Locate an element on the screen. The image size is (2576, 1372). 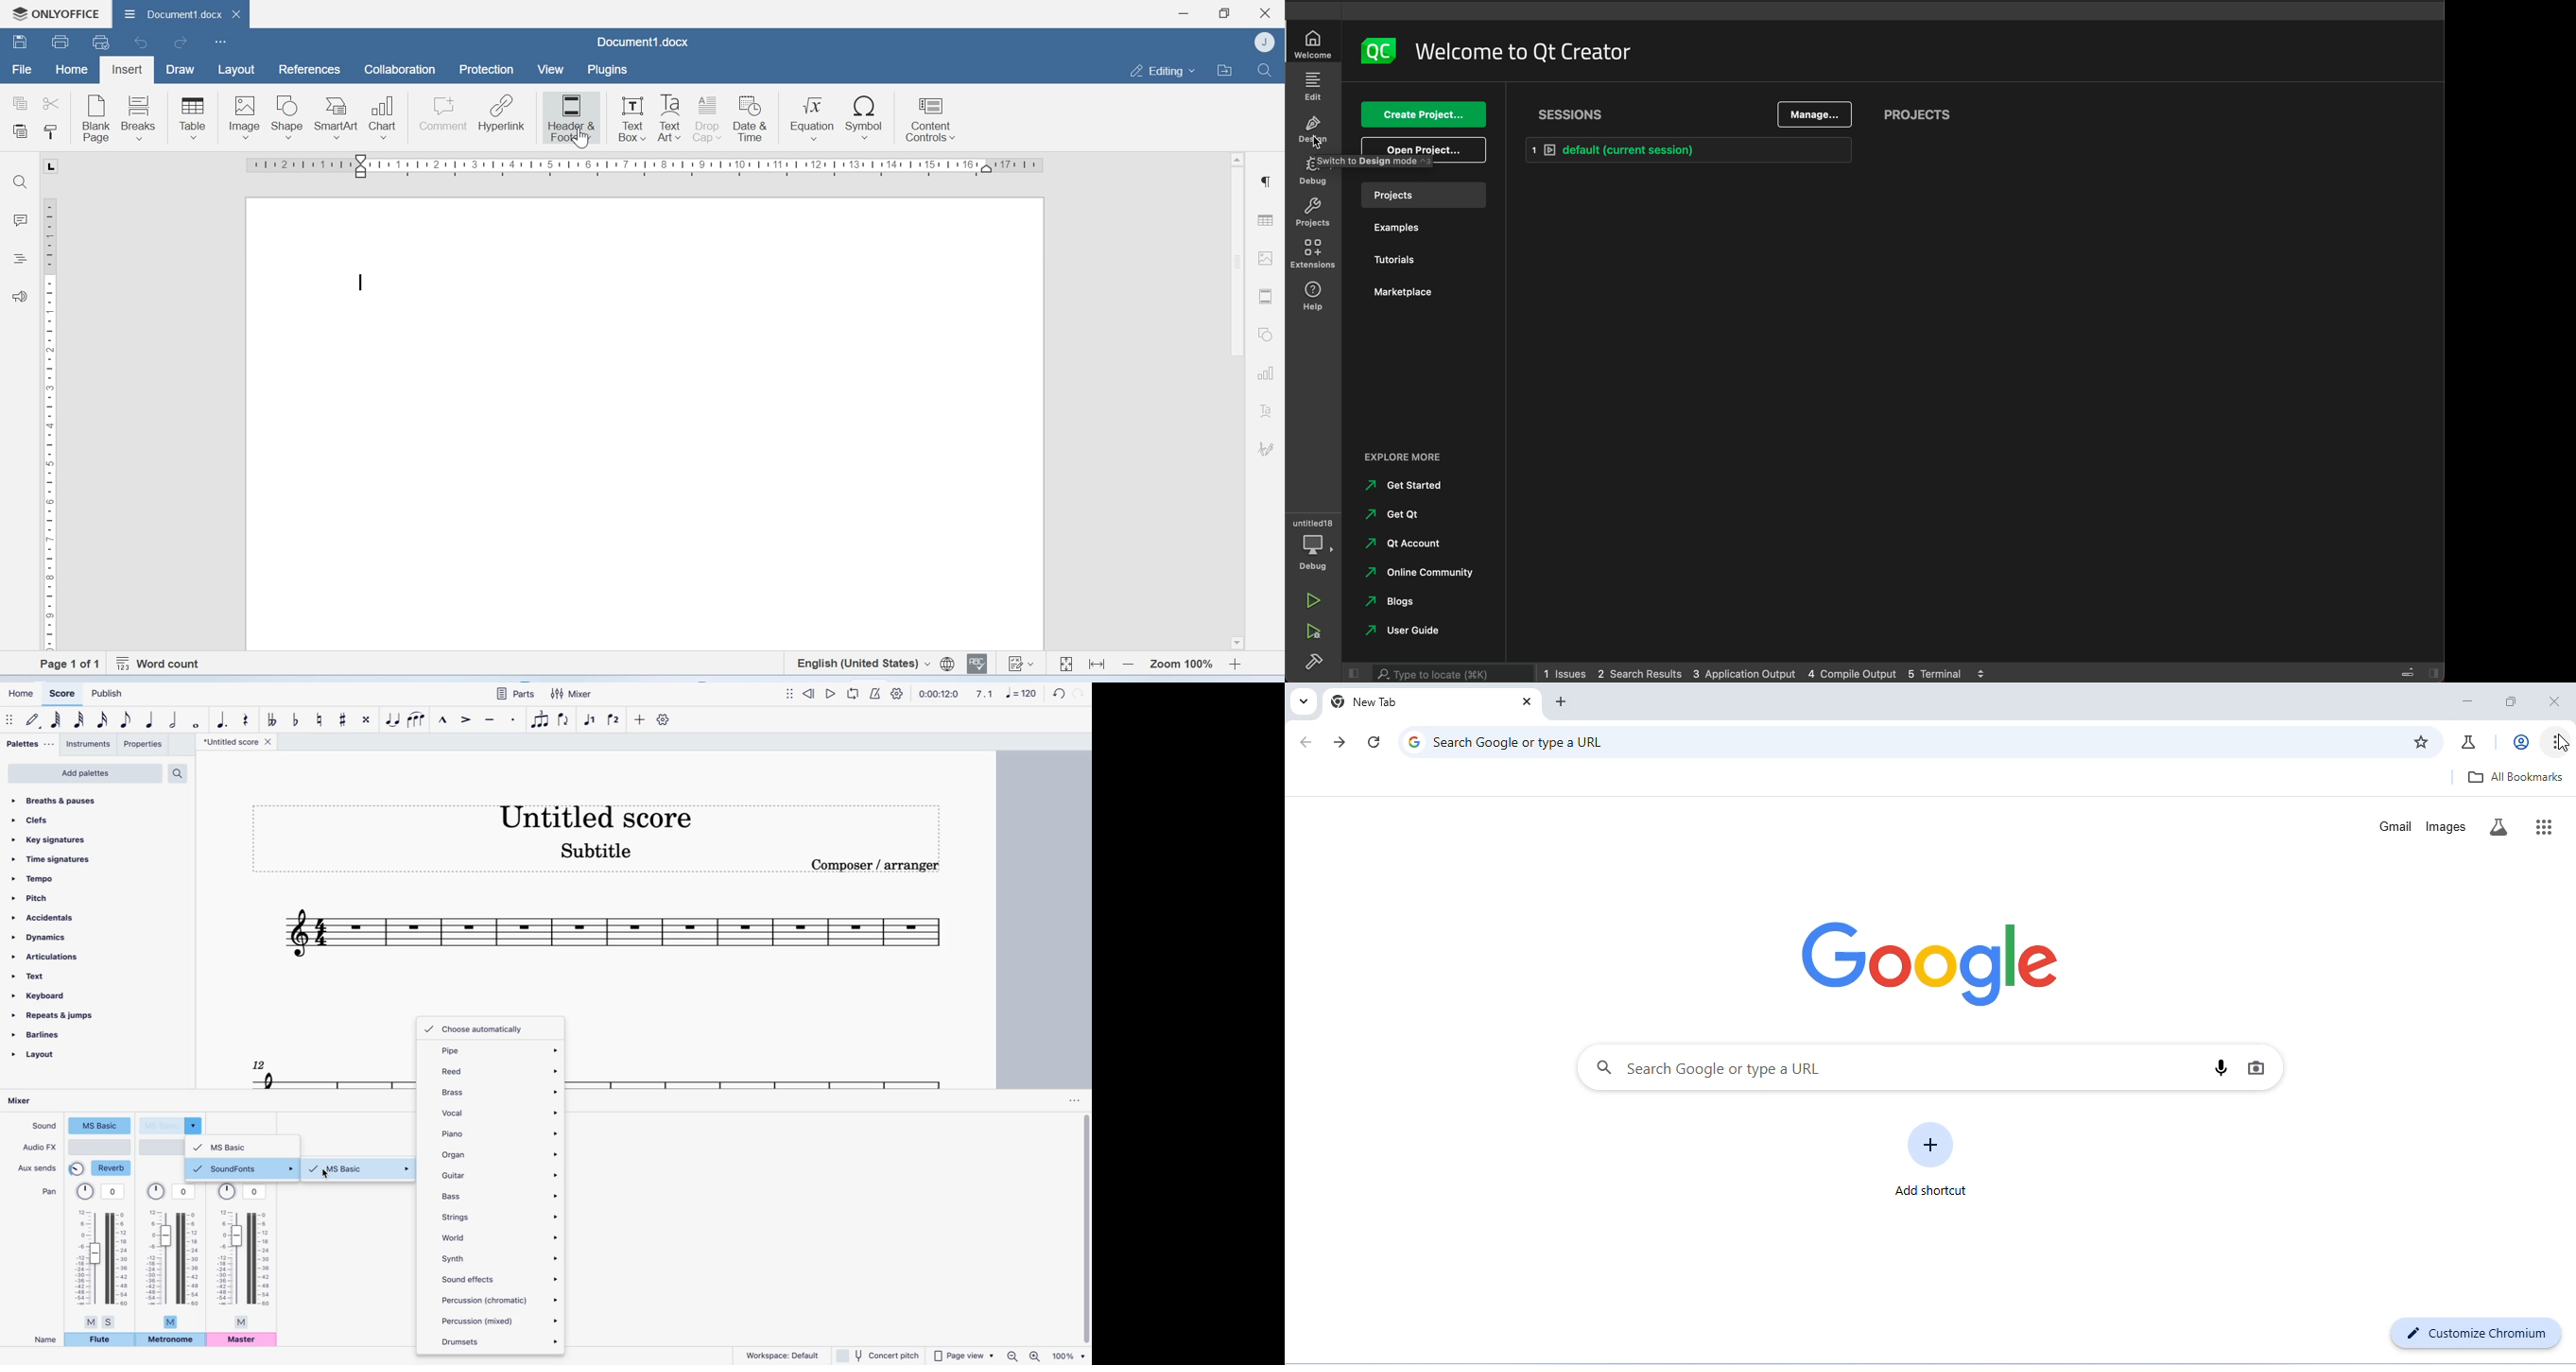
plugins is located at coordinates (613, 70).